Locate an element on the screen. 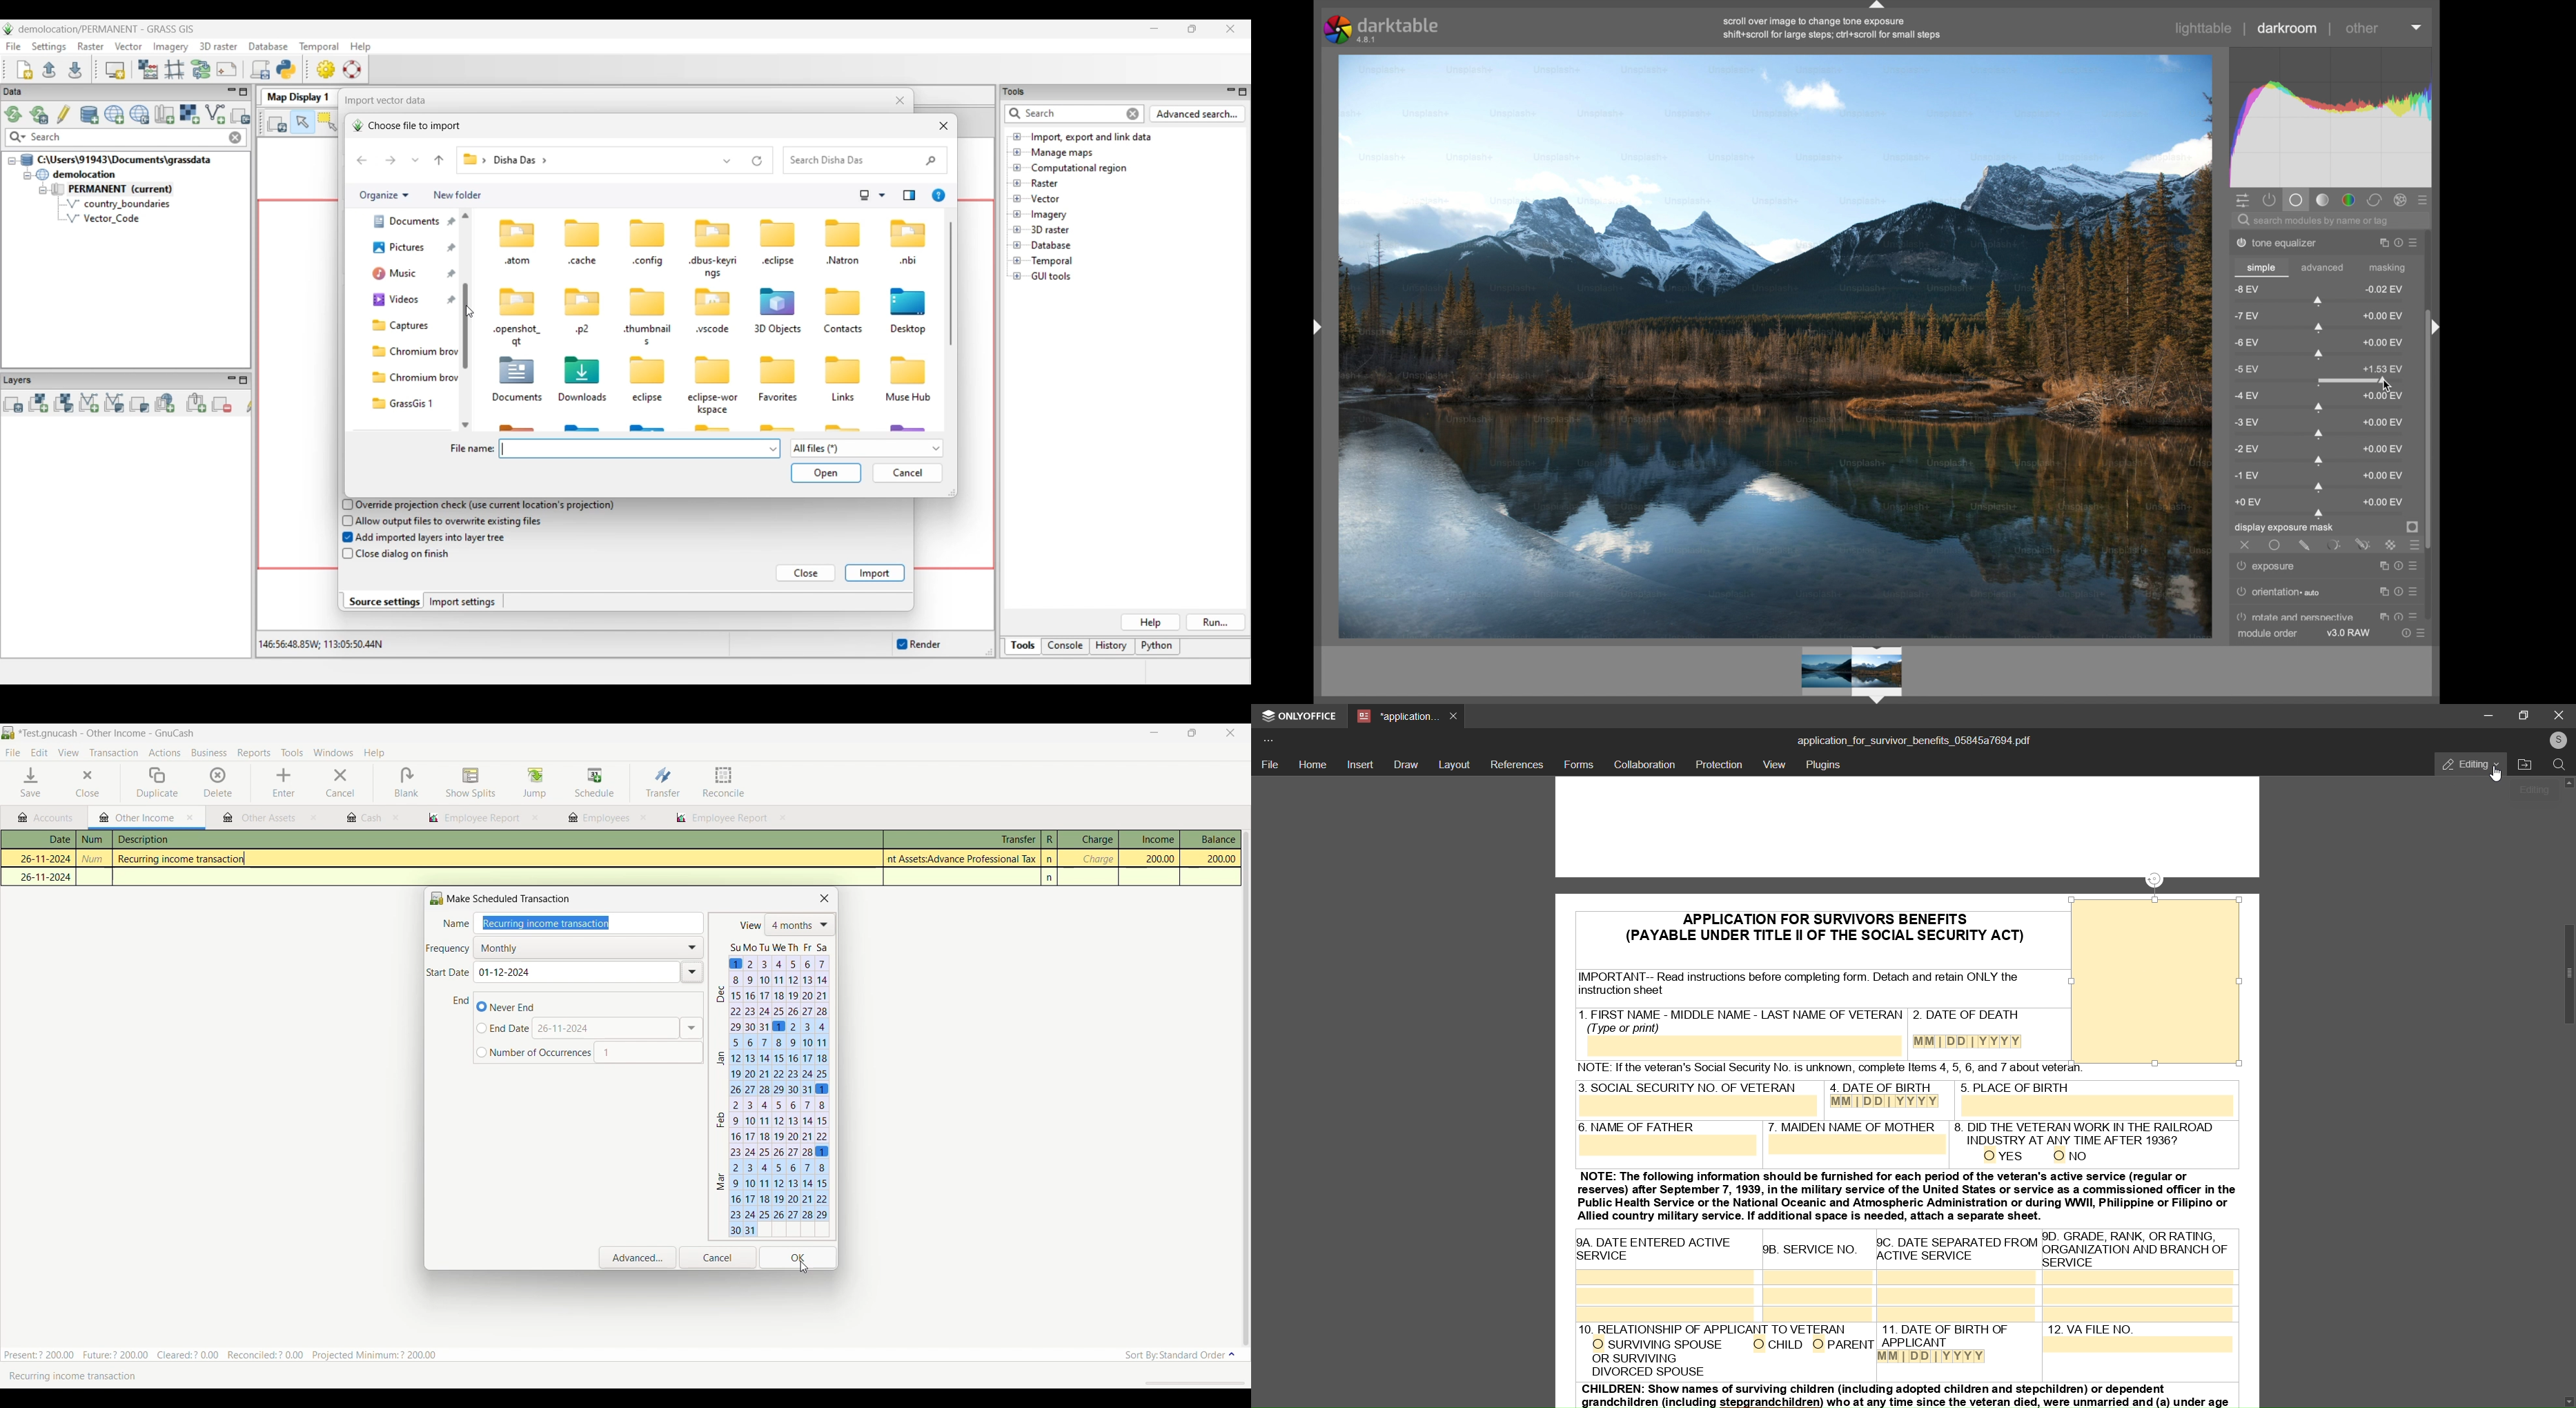 This screenshot has width=2576, height=1428. slider is located at coordinates (2318, 407).